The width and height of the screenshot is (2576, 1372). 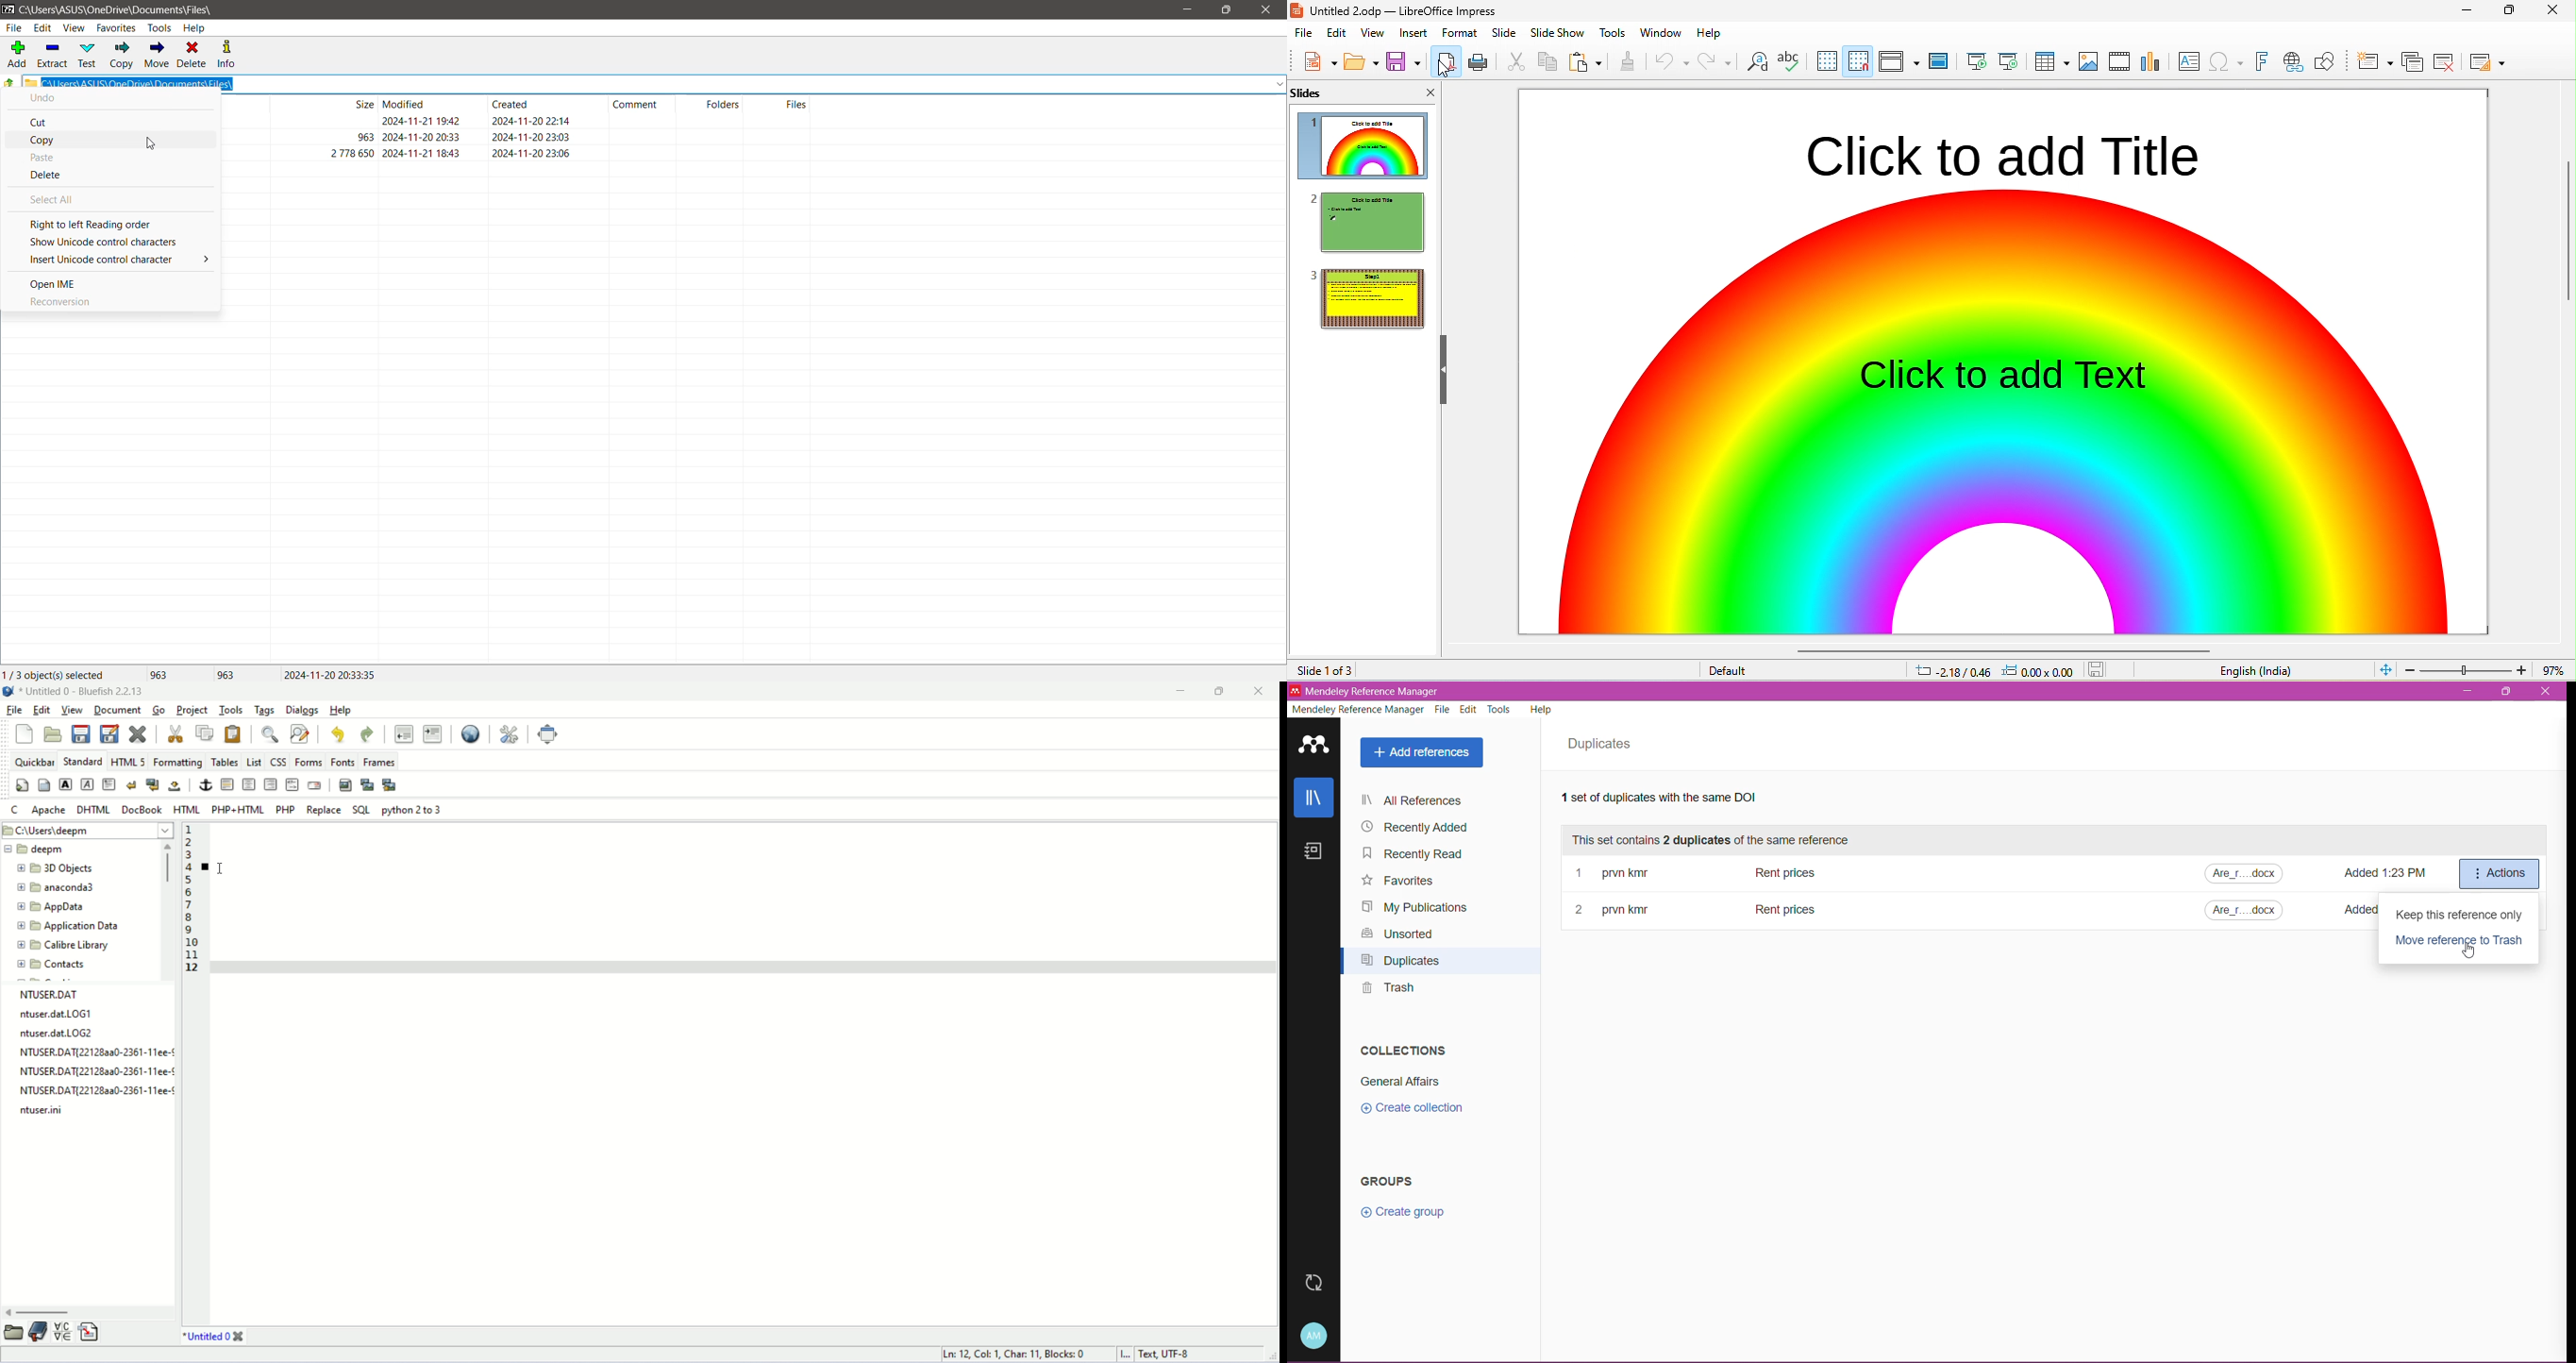 I want to click on REPLACE, so click(x=325, y=809).